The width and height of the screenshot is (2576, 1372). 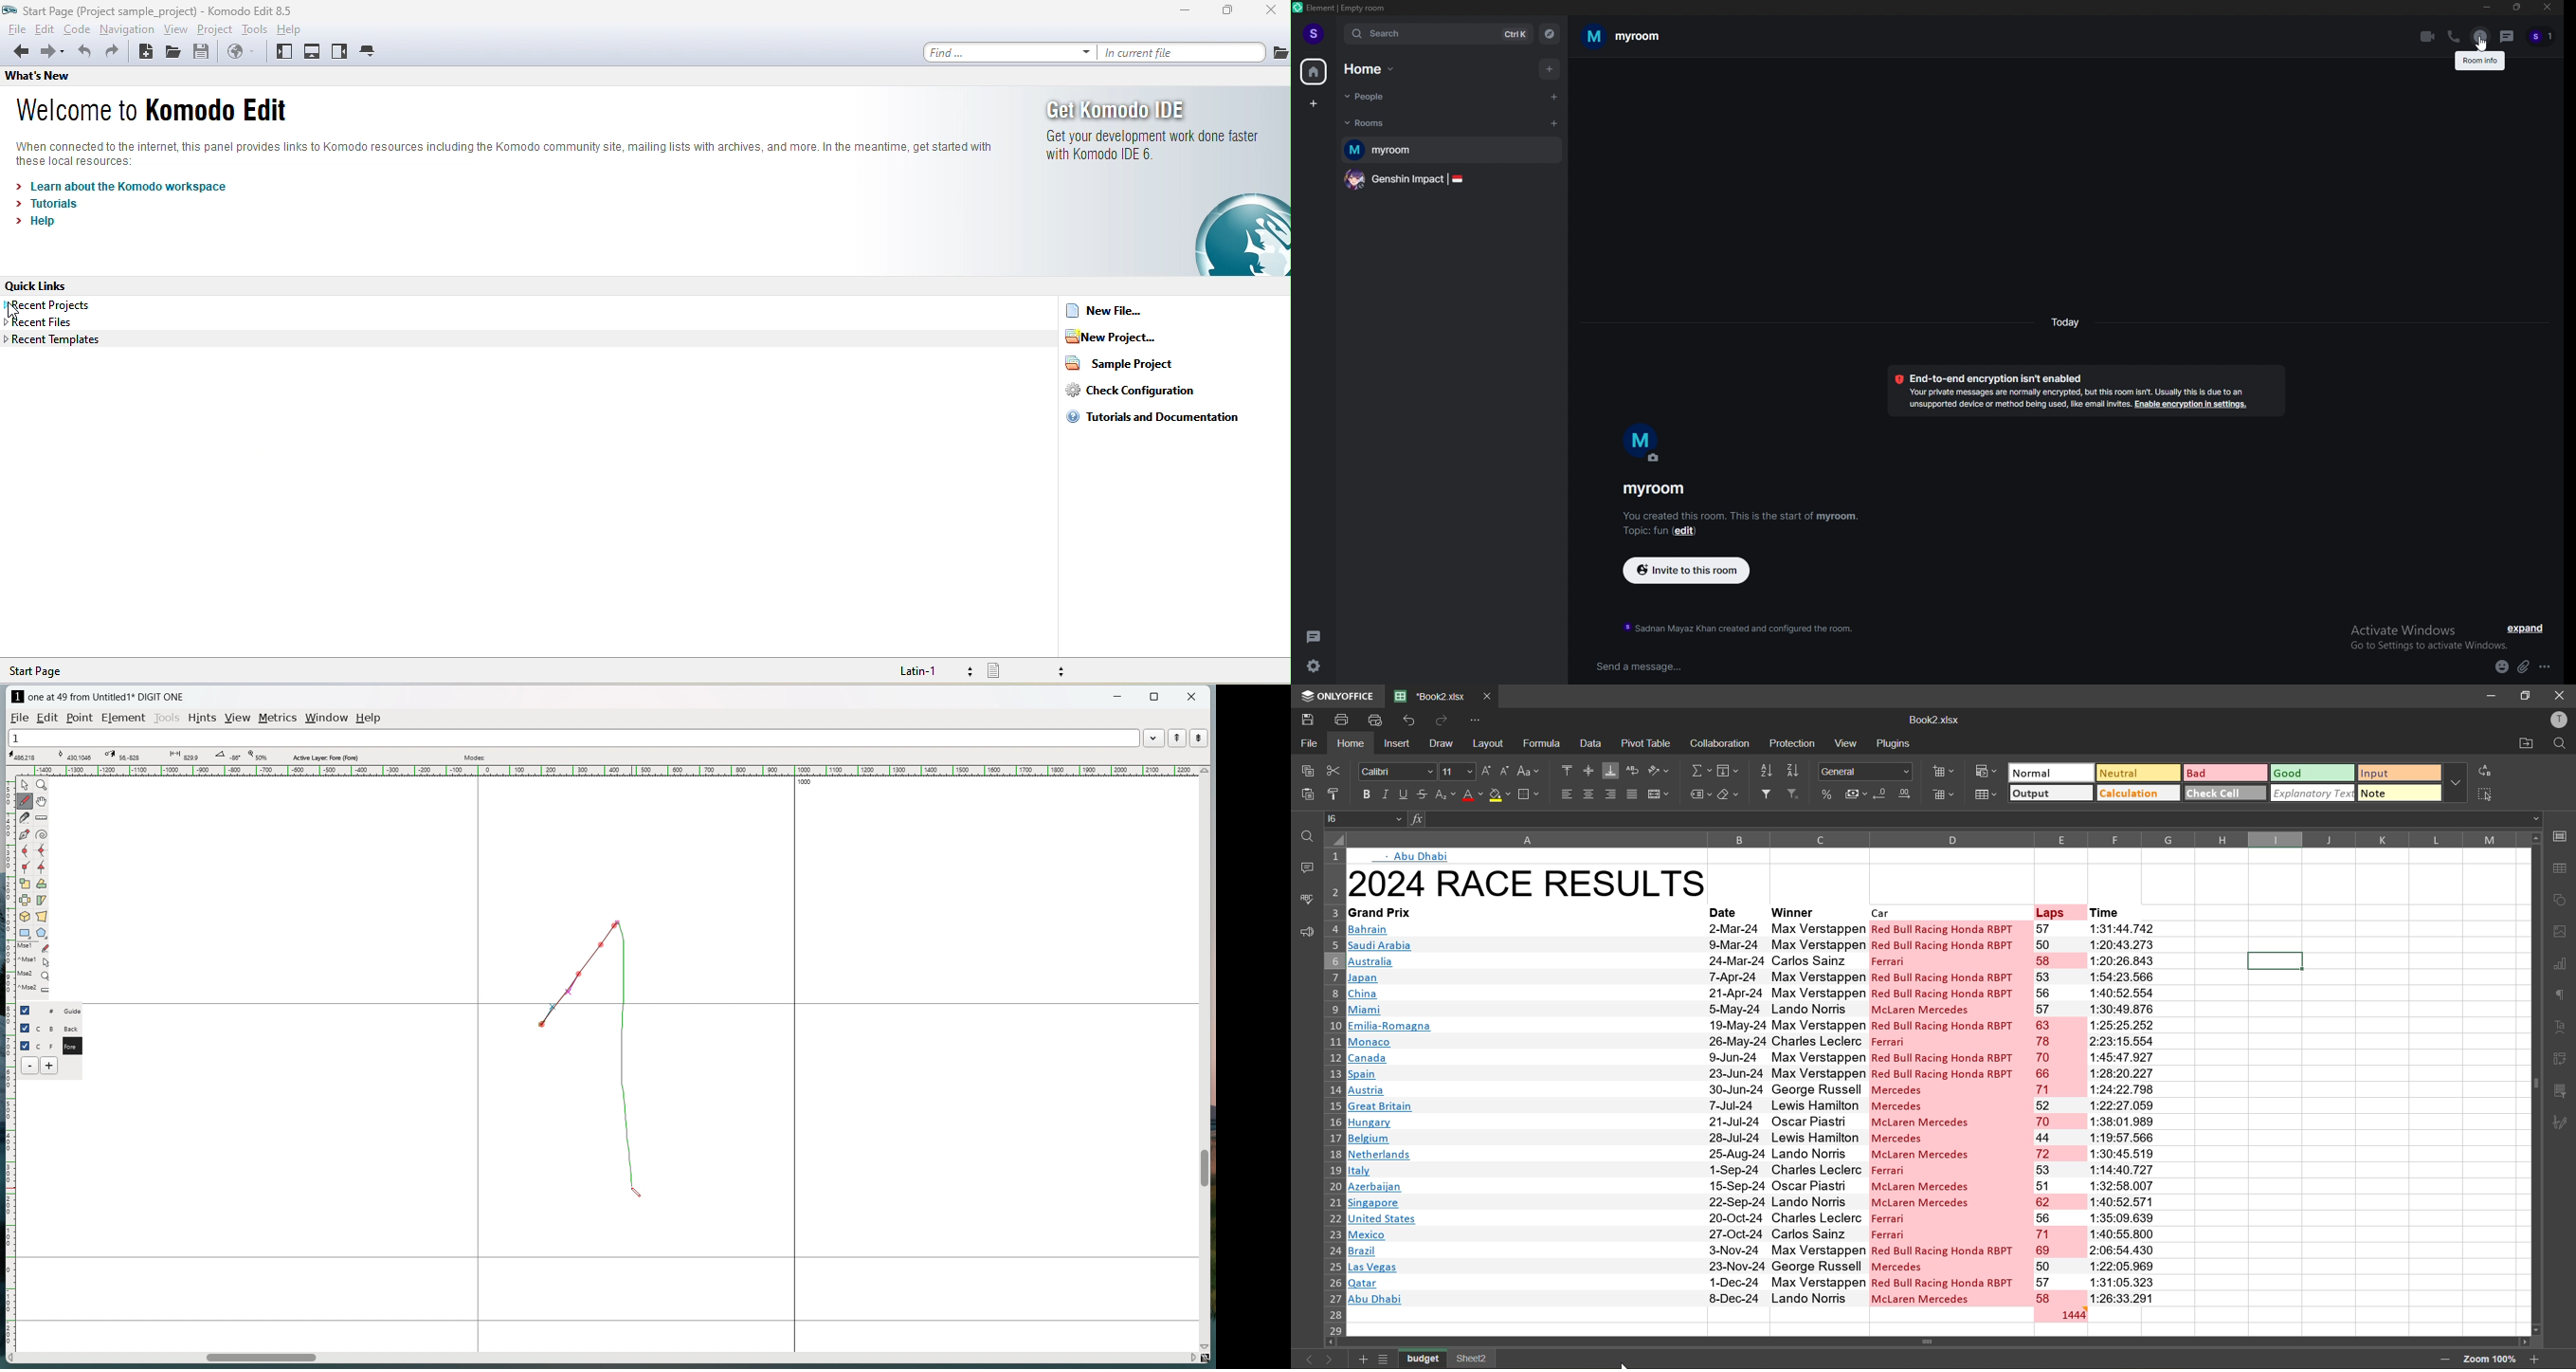 What do you see at coordinates (2120, 1112) in the screenshot?
I see `time` at bounding box center [2120, 1112].